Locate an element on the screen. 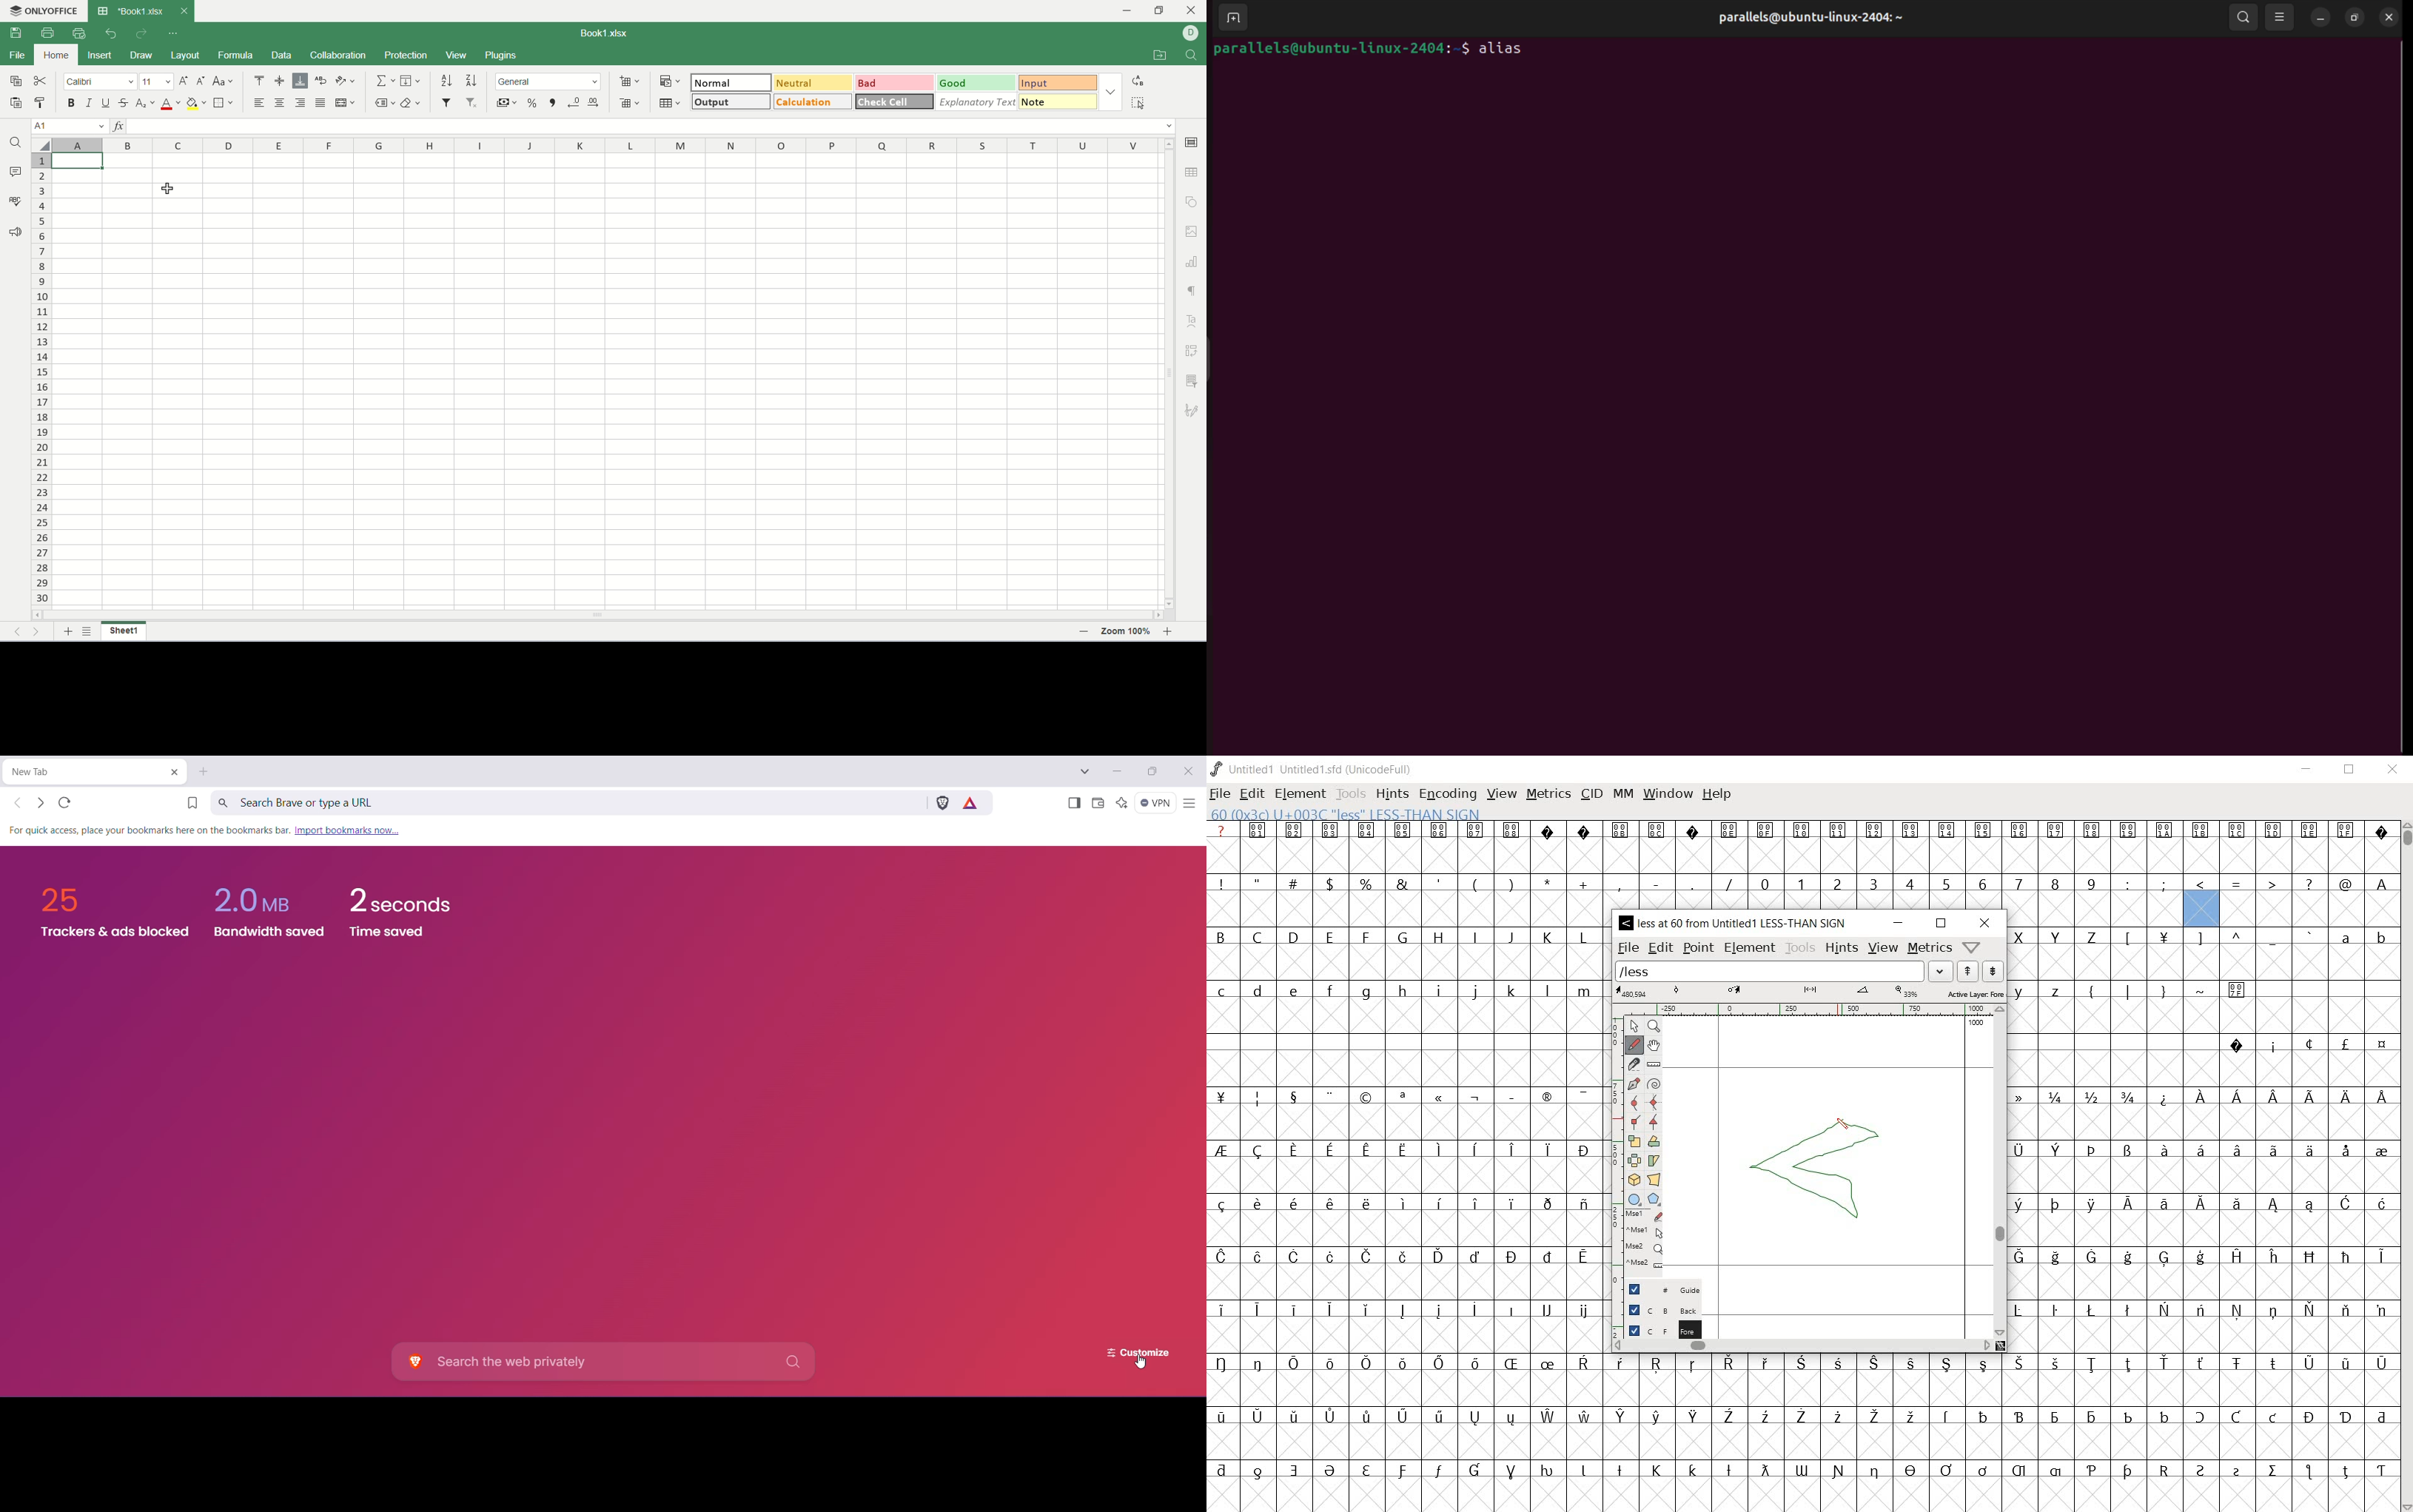  remove cell is located at coordinates (632, 102).